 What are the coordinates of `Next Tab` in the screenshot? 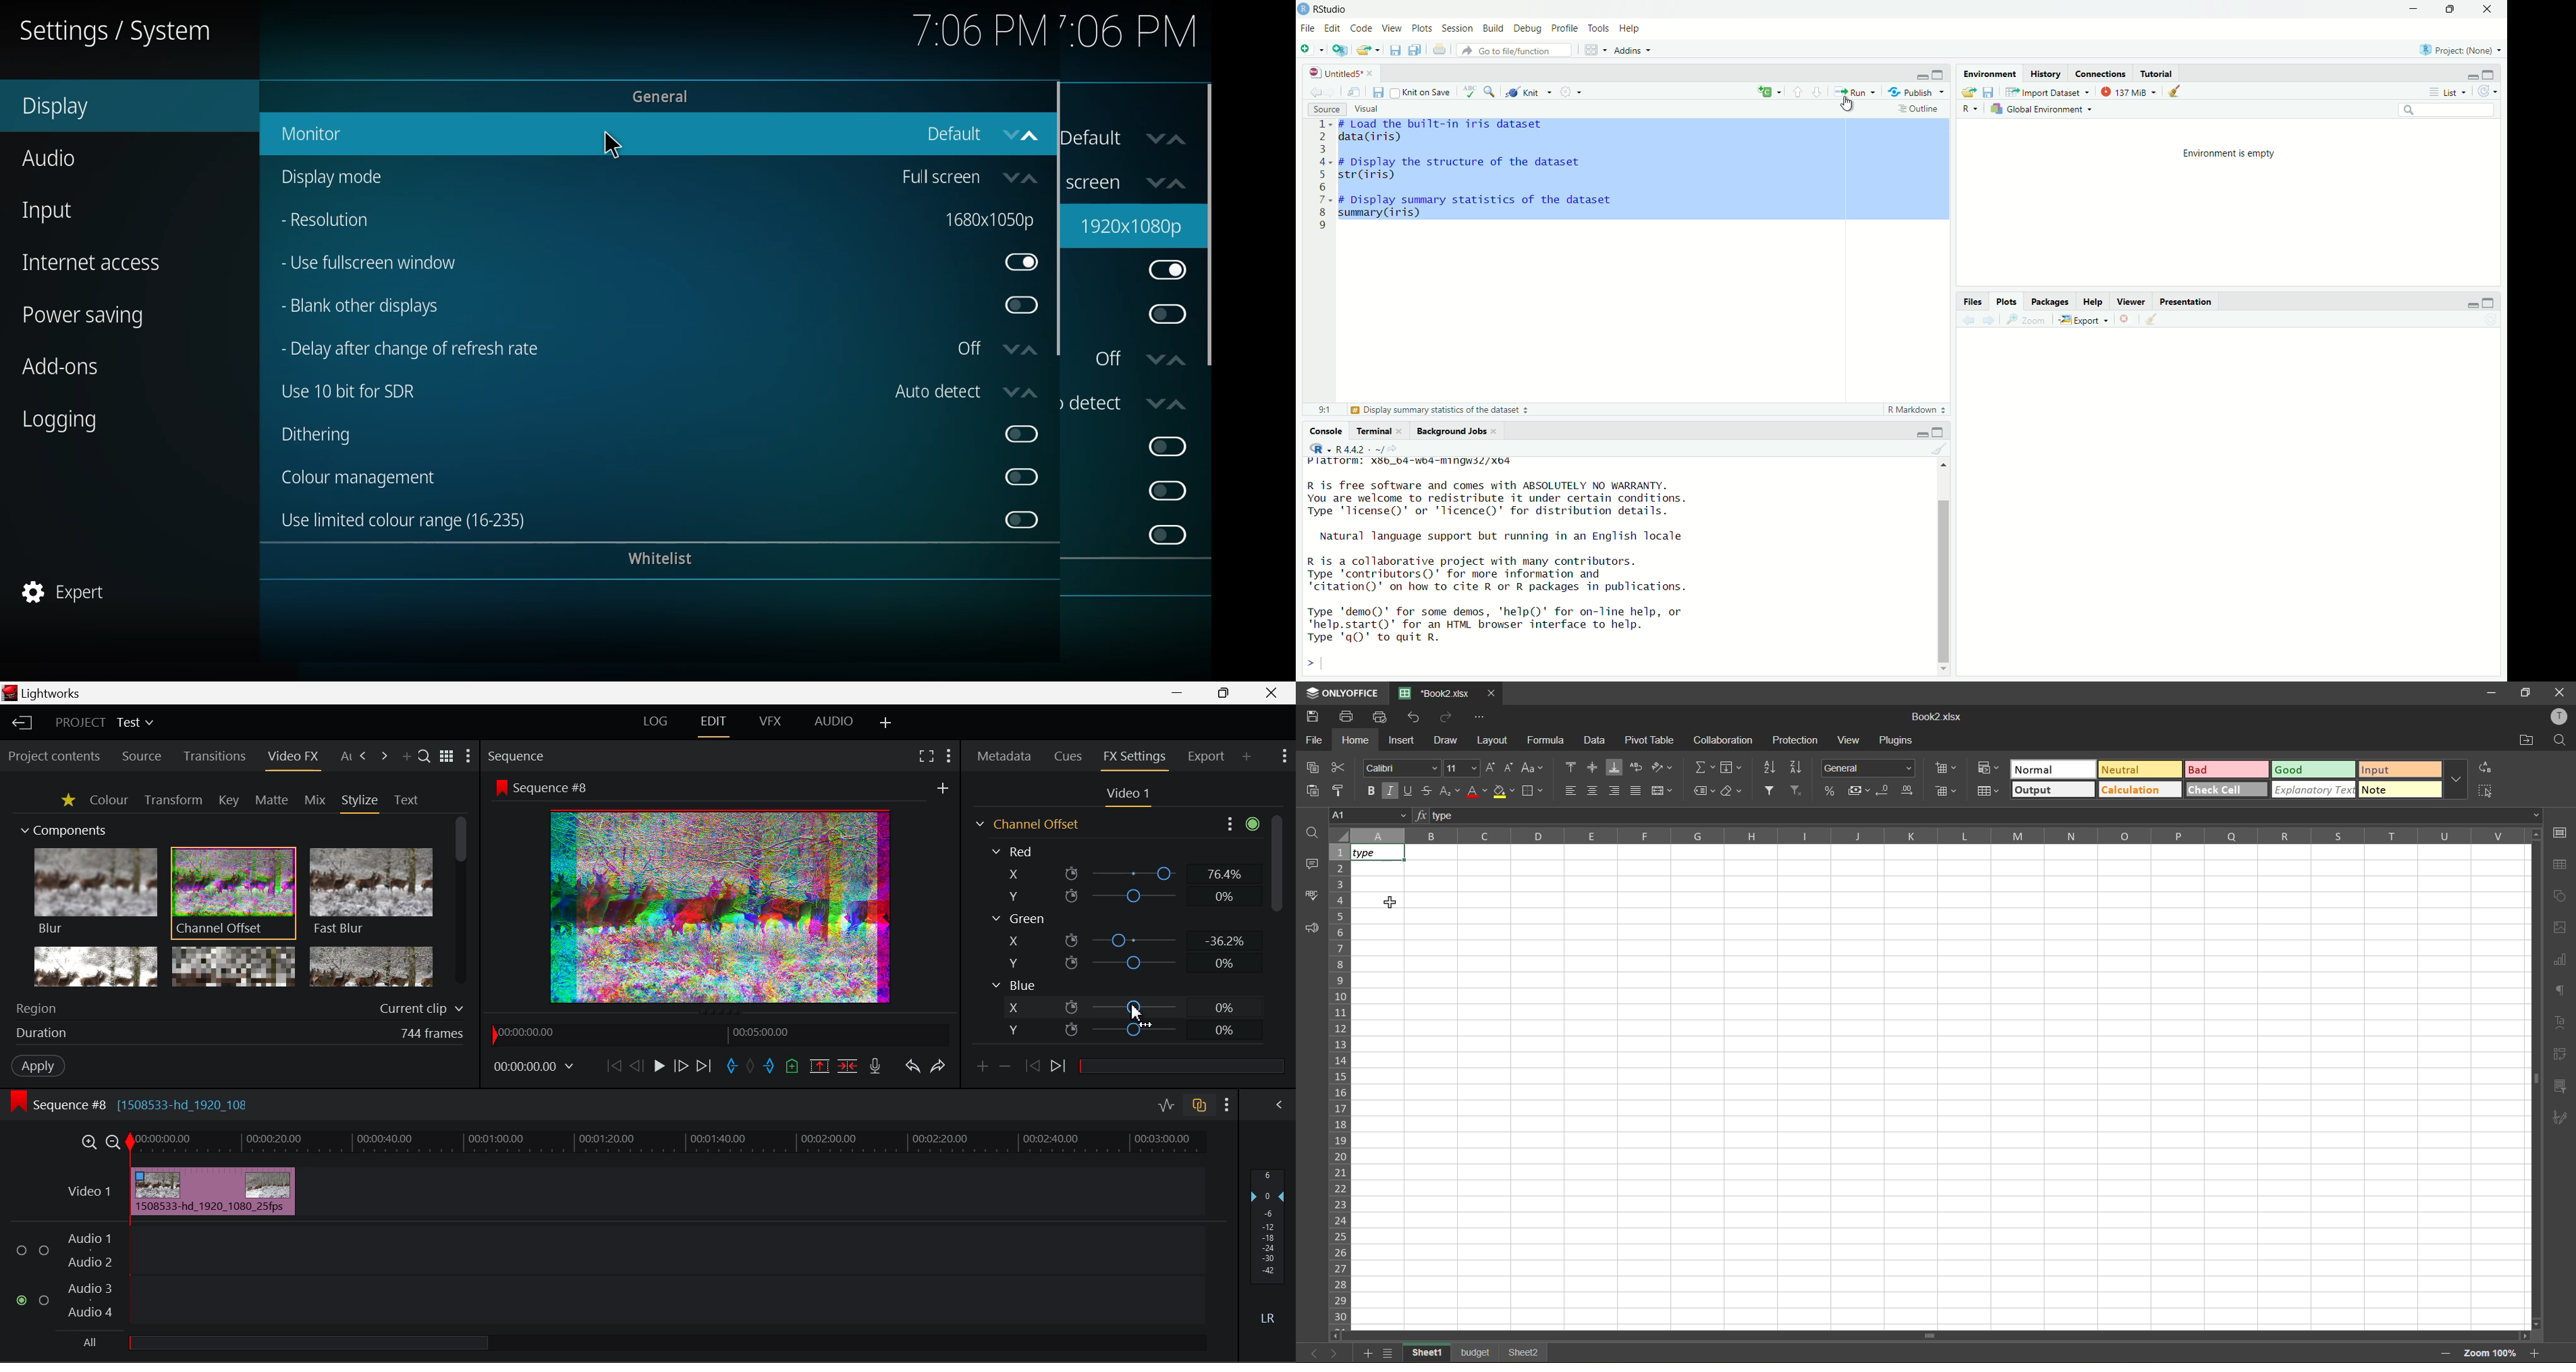 It's located at (364, 756).